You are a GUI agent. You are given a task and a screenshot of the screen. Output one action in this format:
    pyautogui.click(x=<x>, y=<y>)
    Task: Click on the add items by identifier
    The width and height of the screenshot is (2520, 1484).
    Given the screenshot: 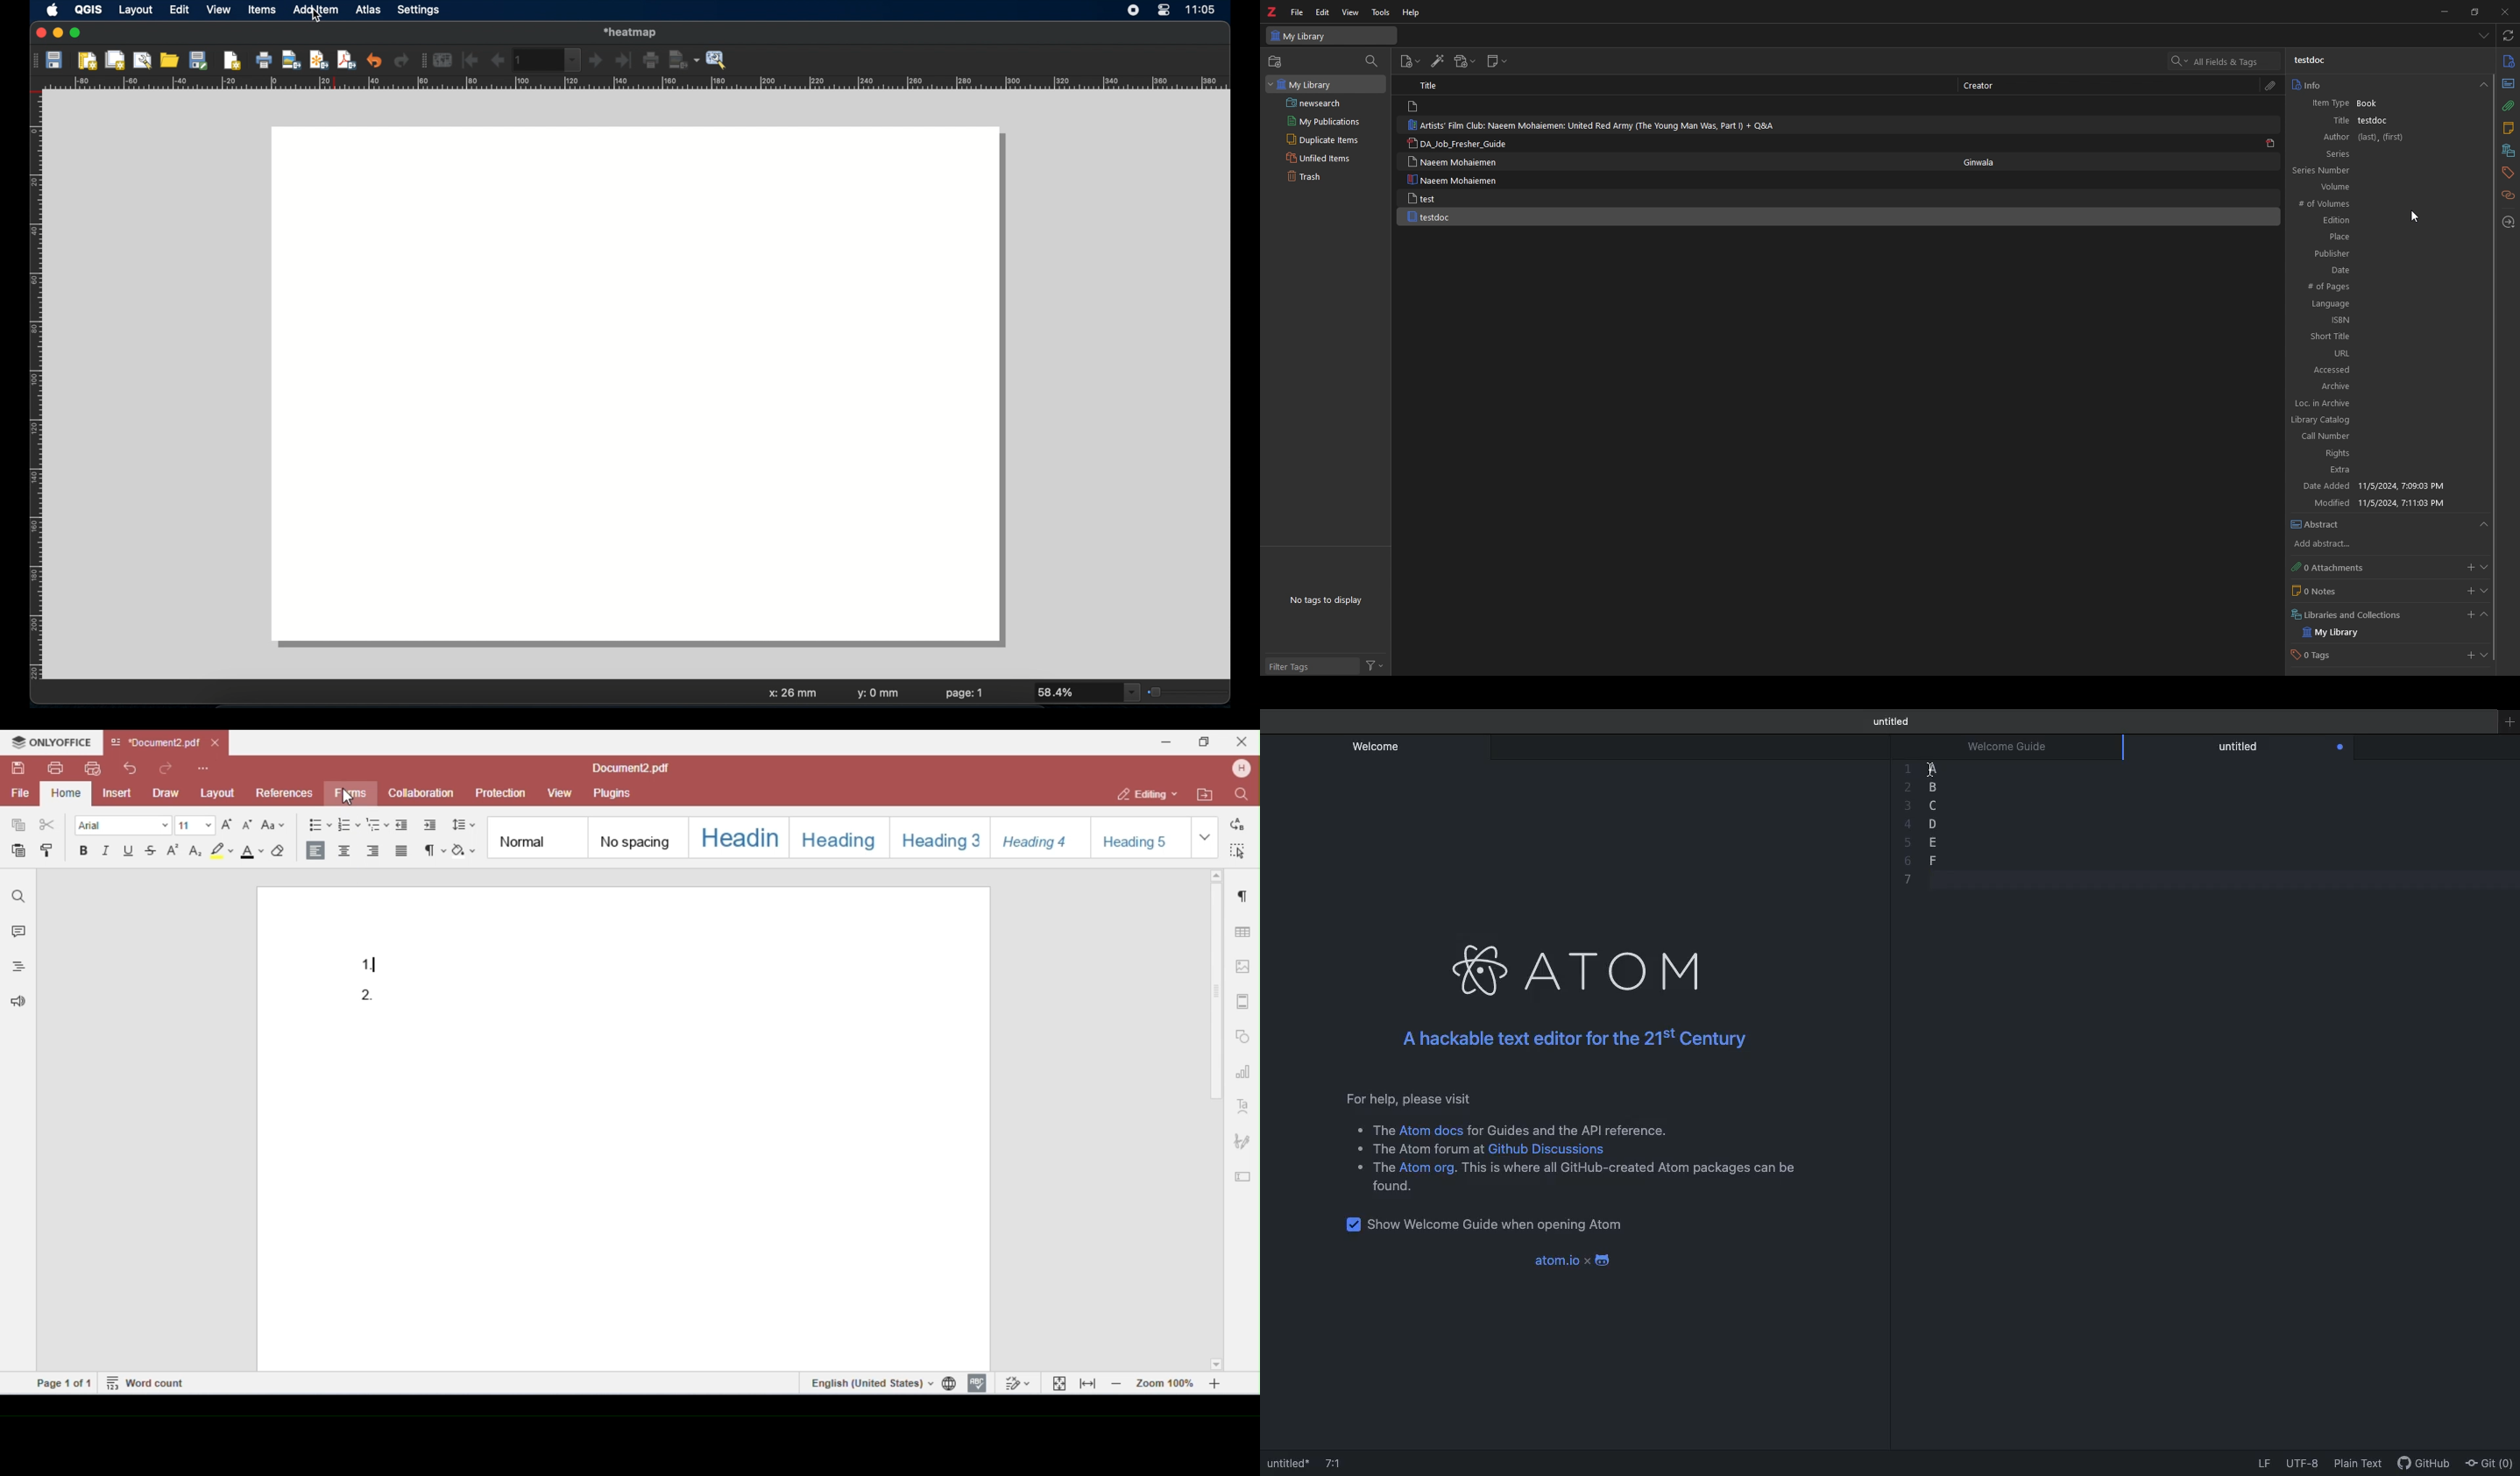 What is the action you would take?
    pyautogui.click(x=1437, y=60)
    